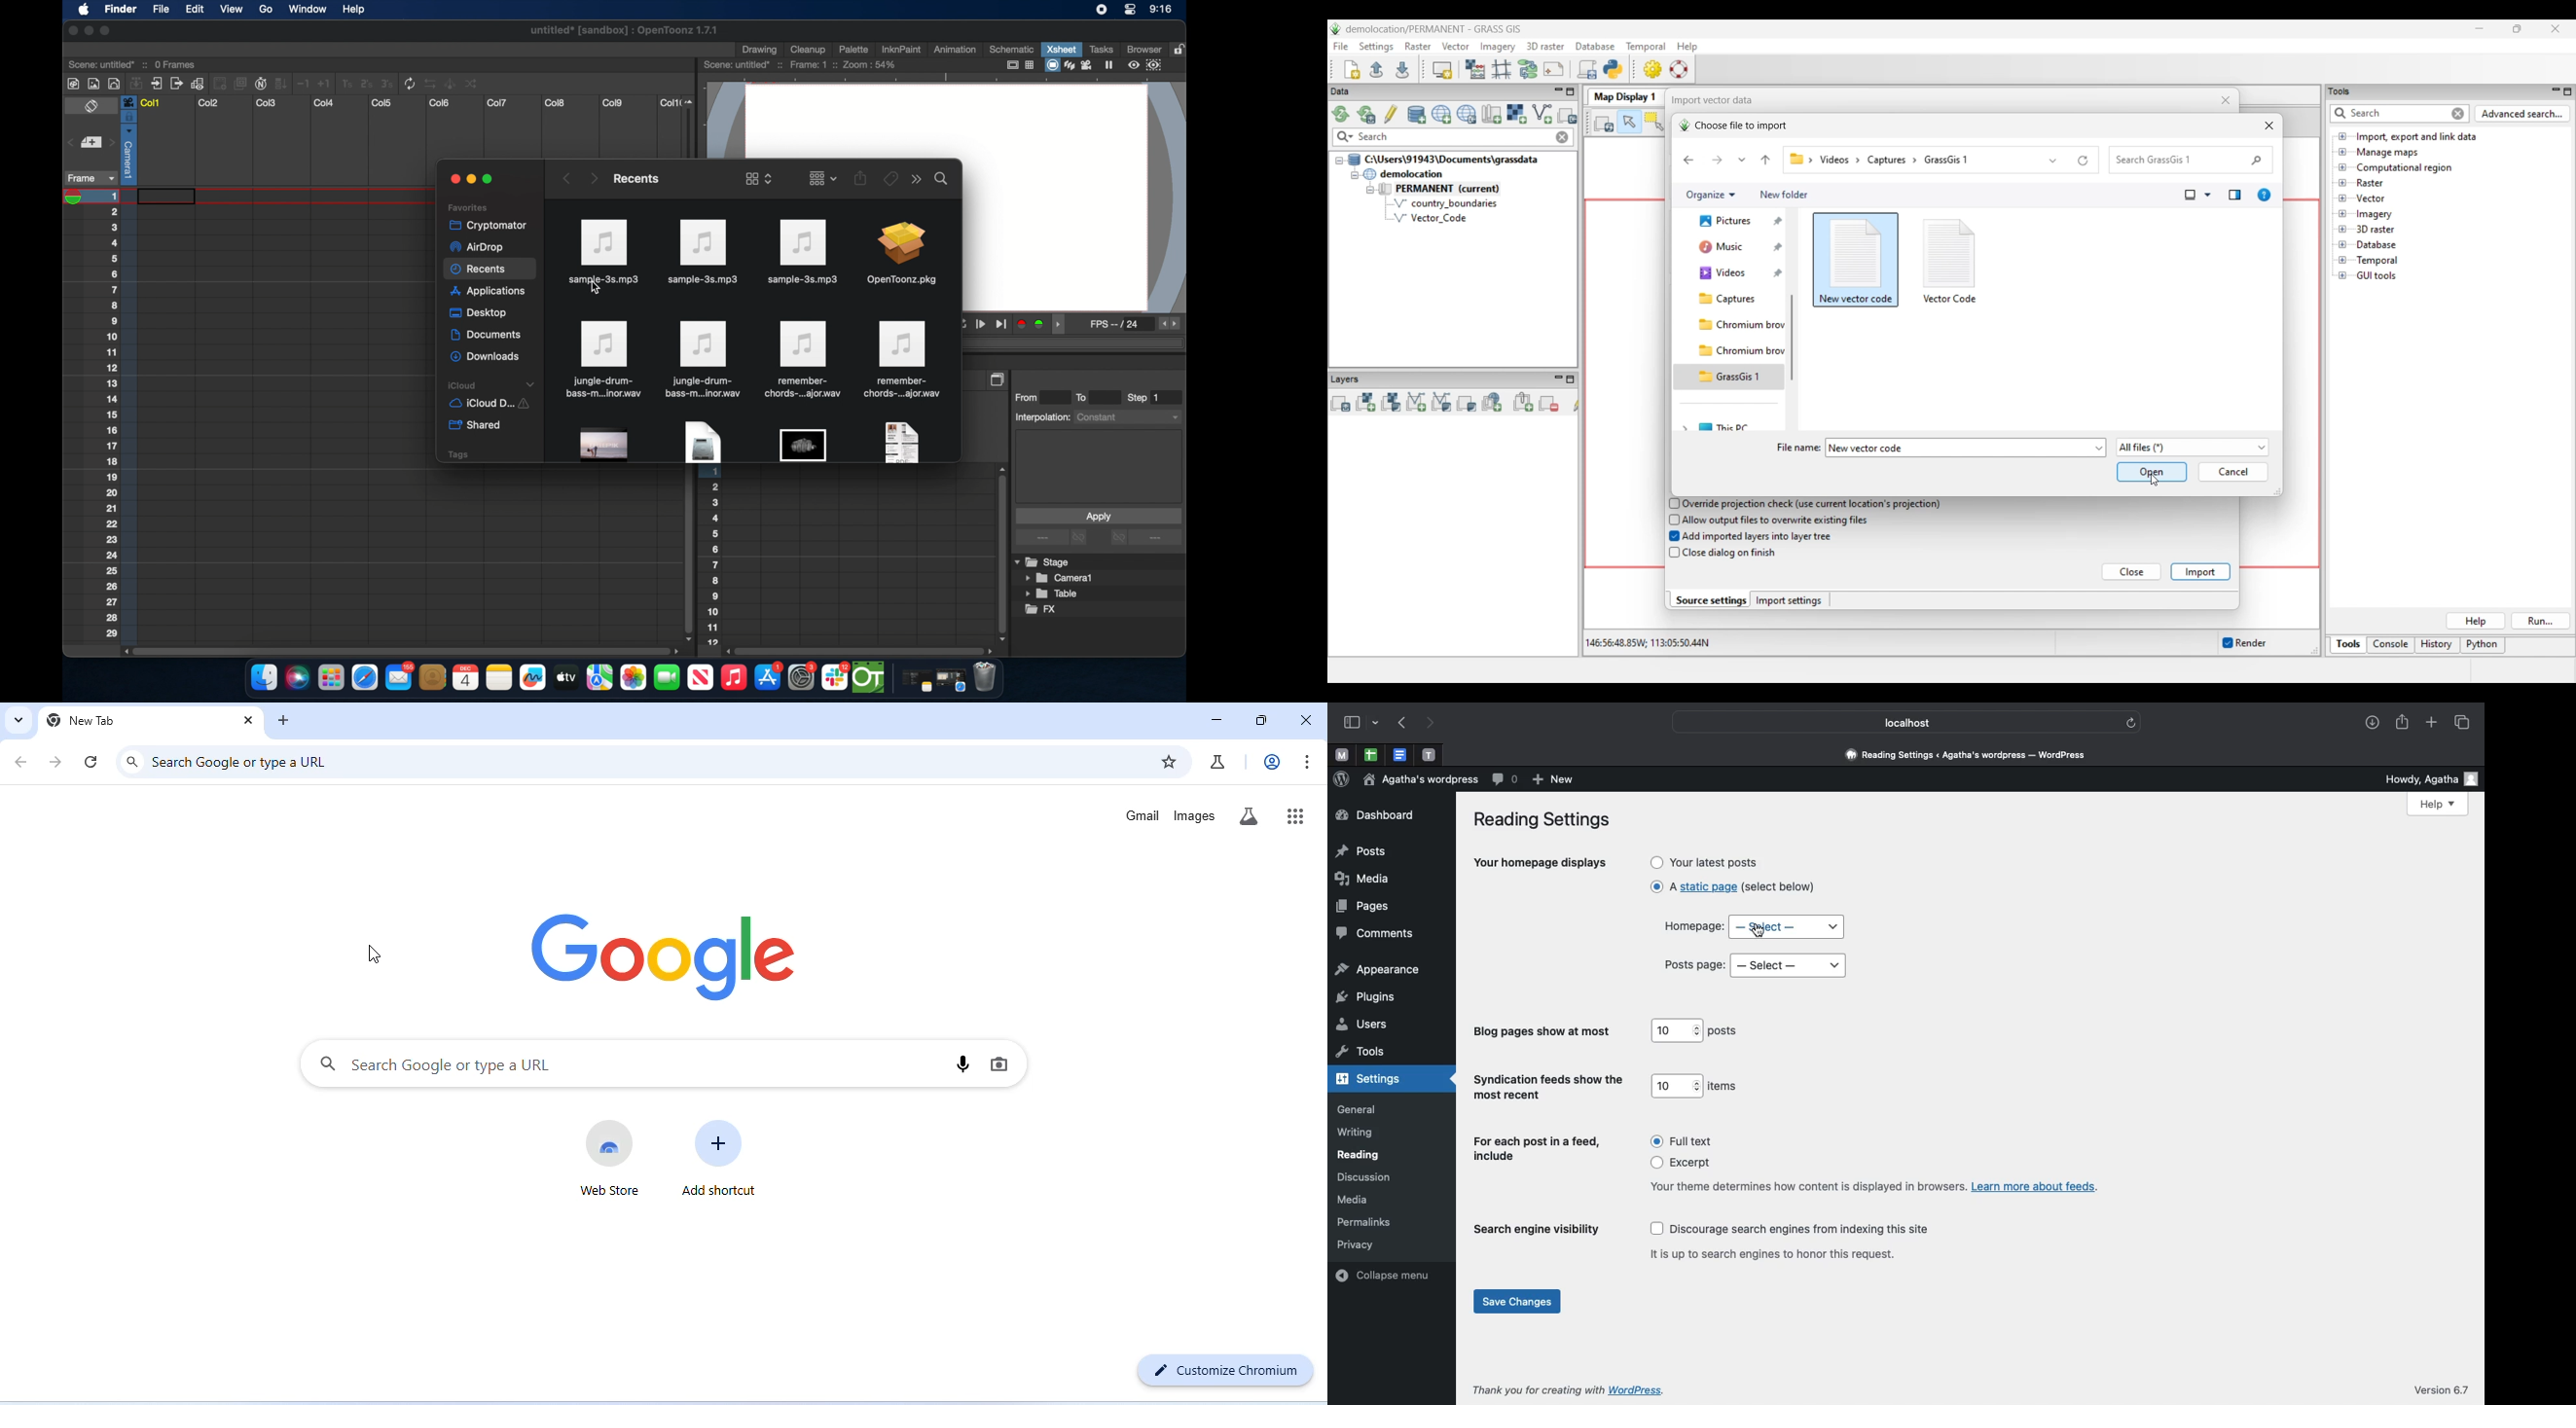 This screenshot has height=1428, width=2576. What do you see at coordinates (106, 31) in the screenshot?
I see `maximize` at bounding box center [106, 31].